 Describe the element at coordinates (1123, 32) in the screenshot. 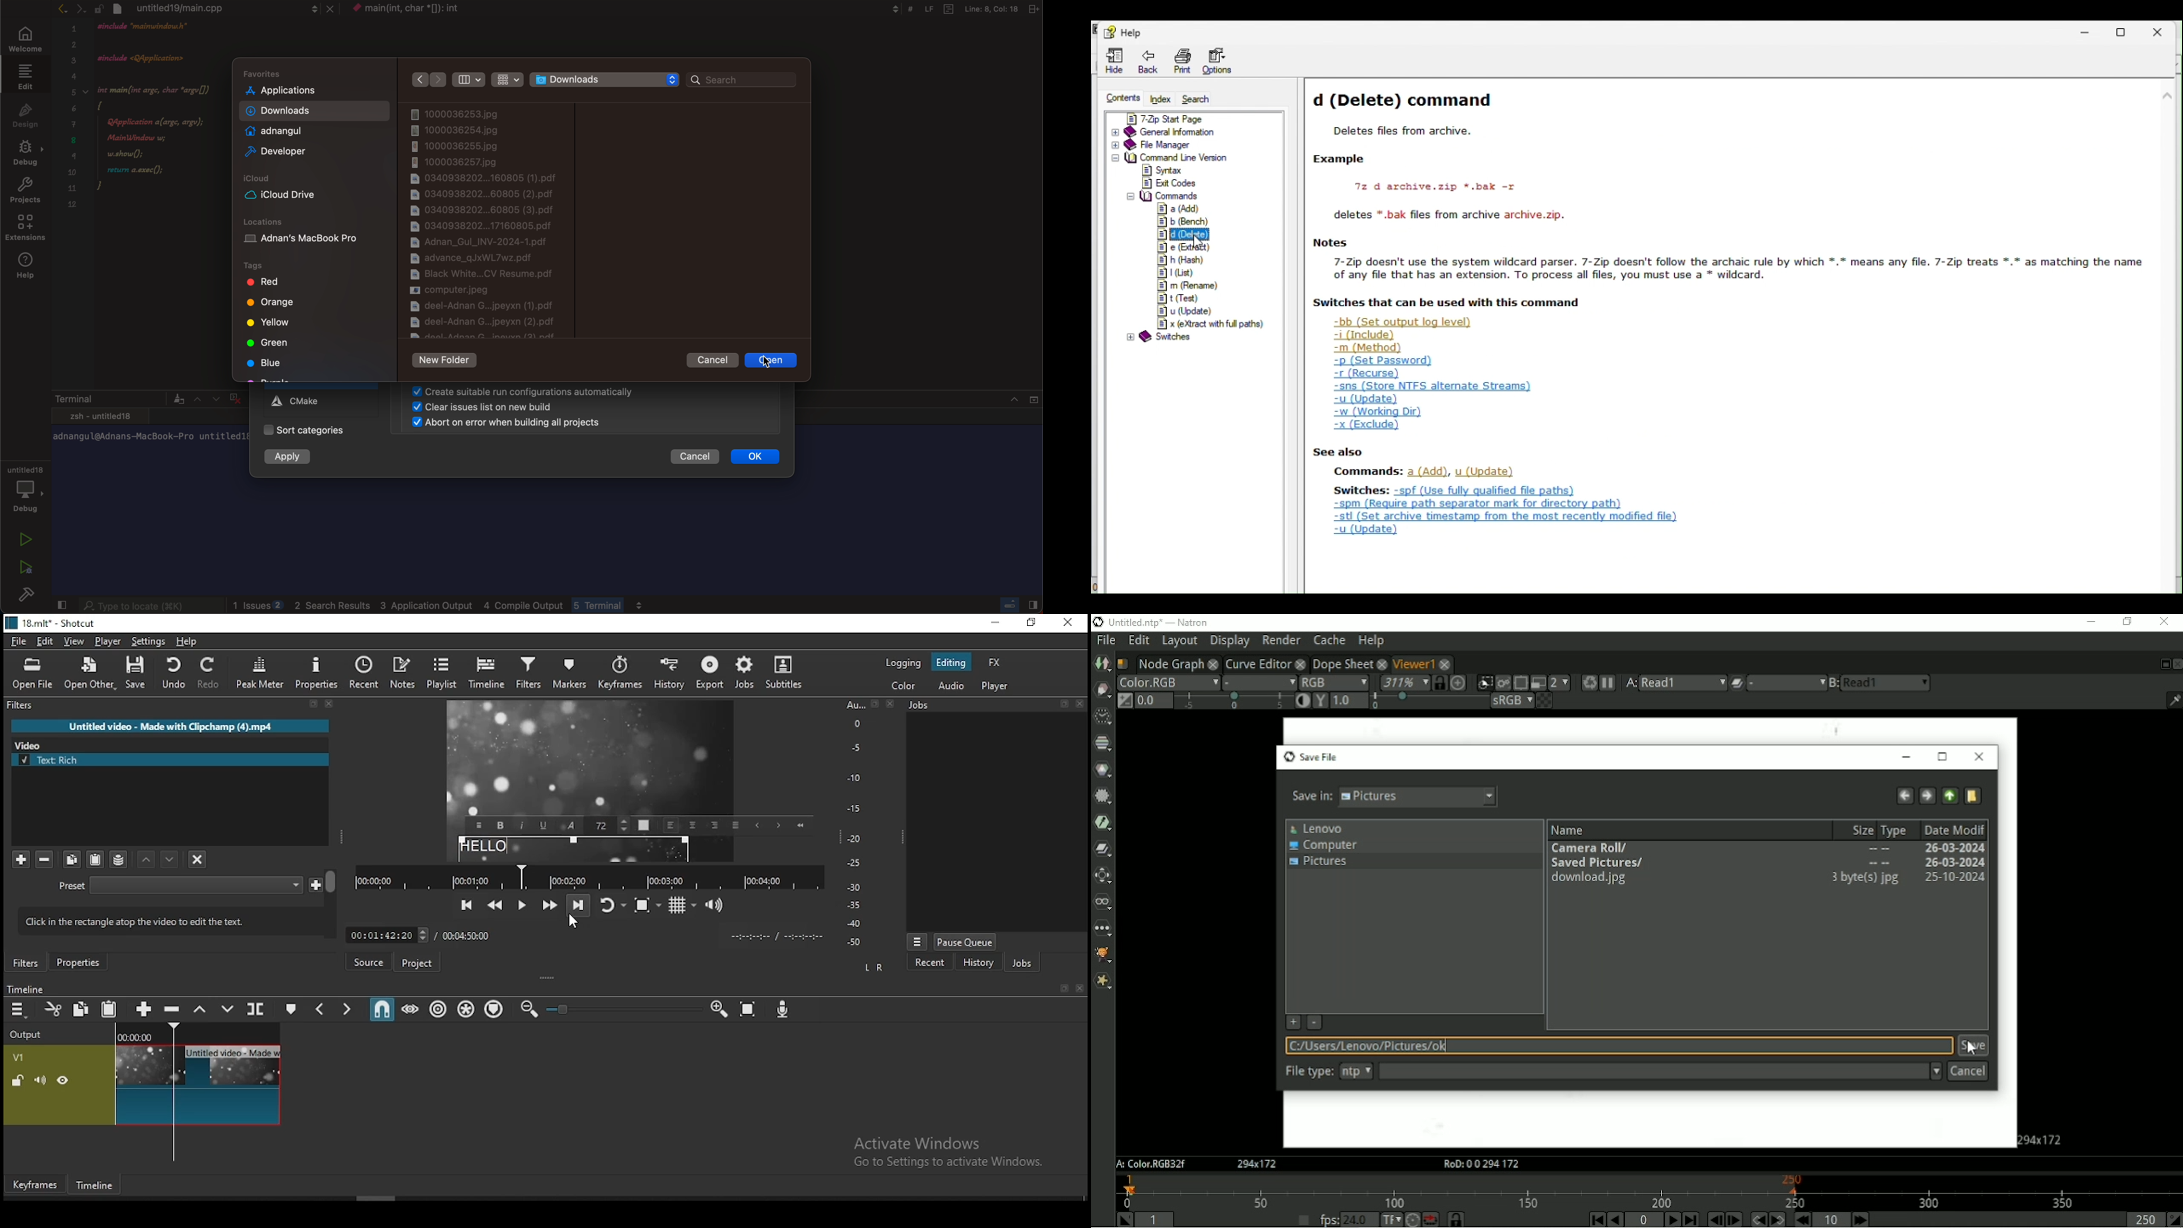

I see `help` at that location.